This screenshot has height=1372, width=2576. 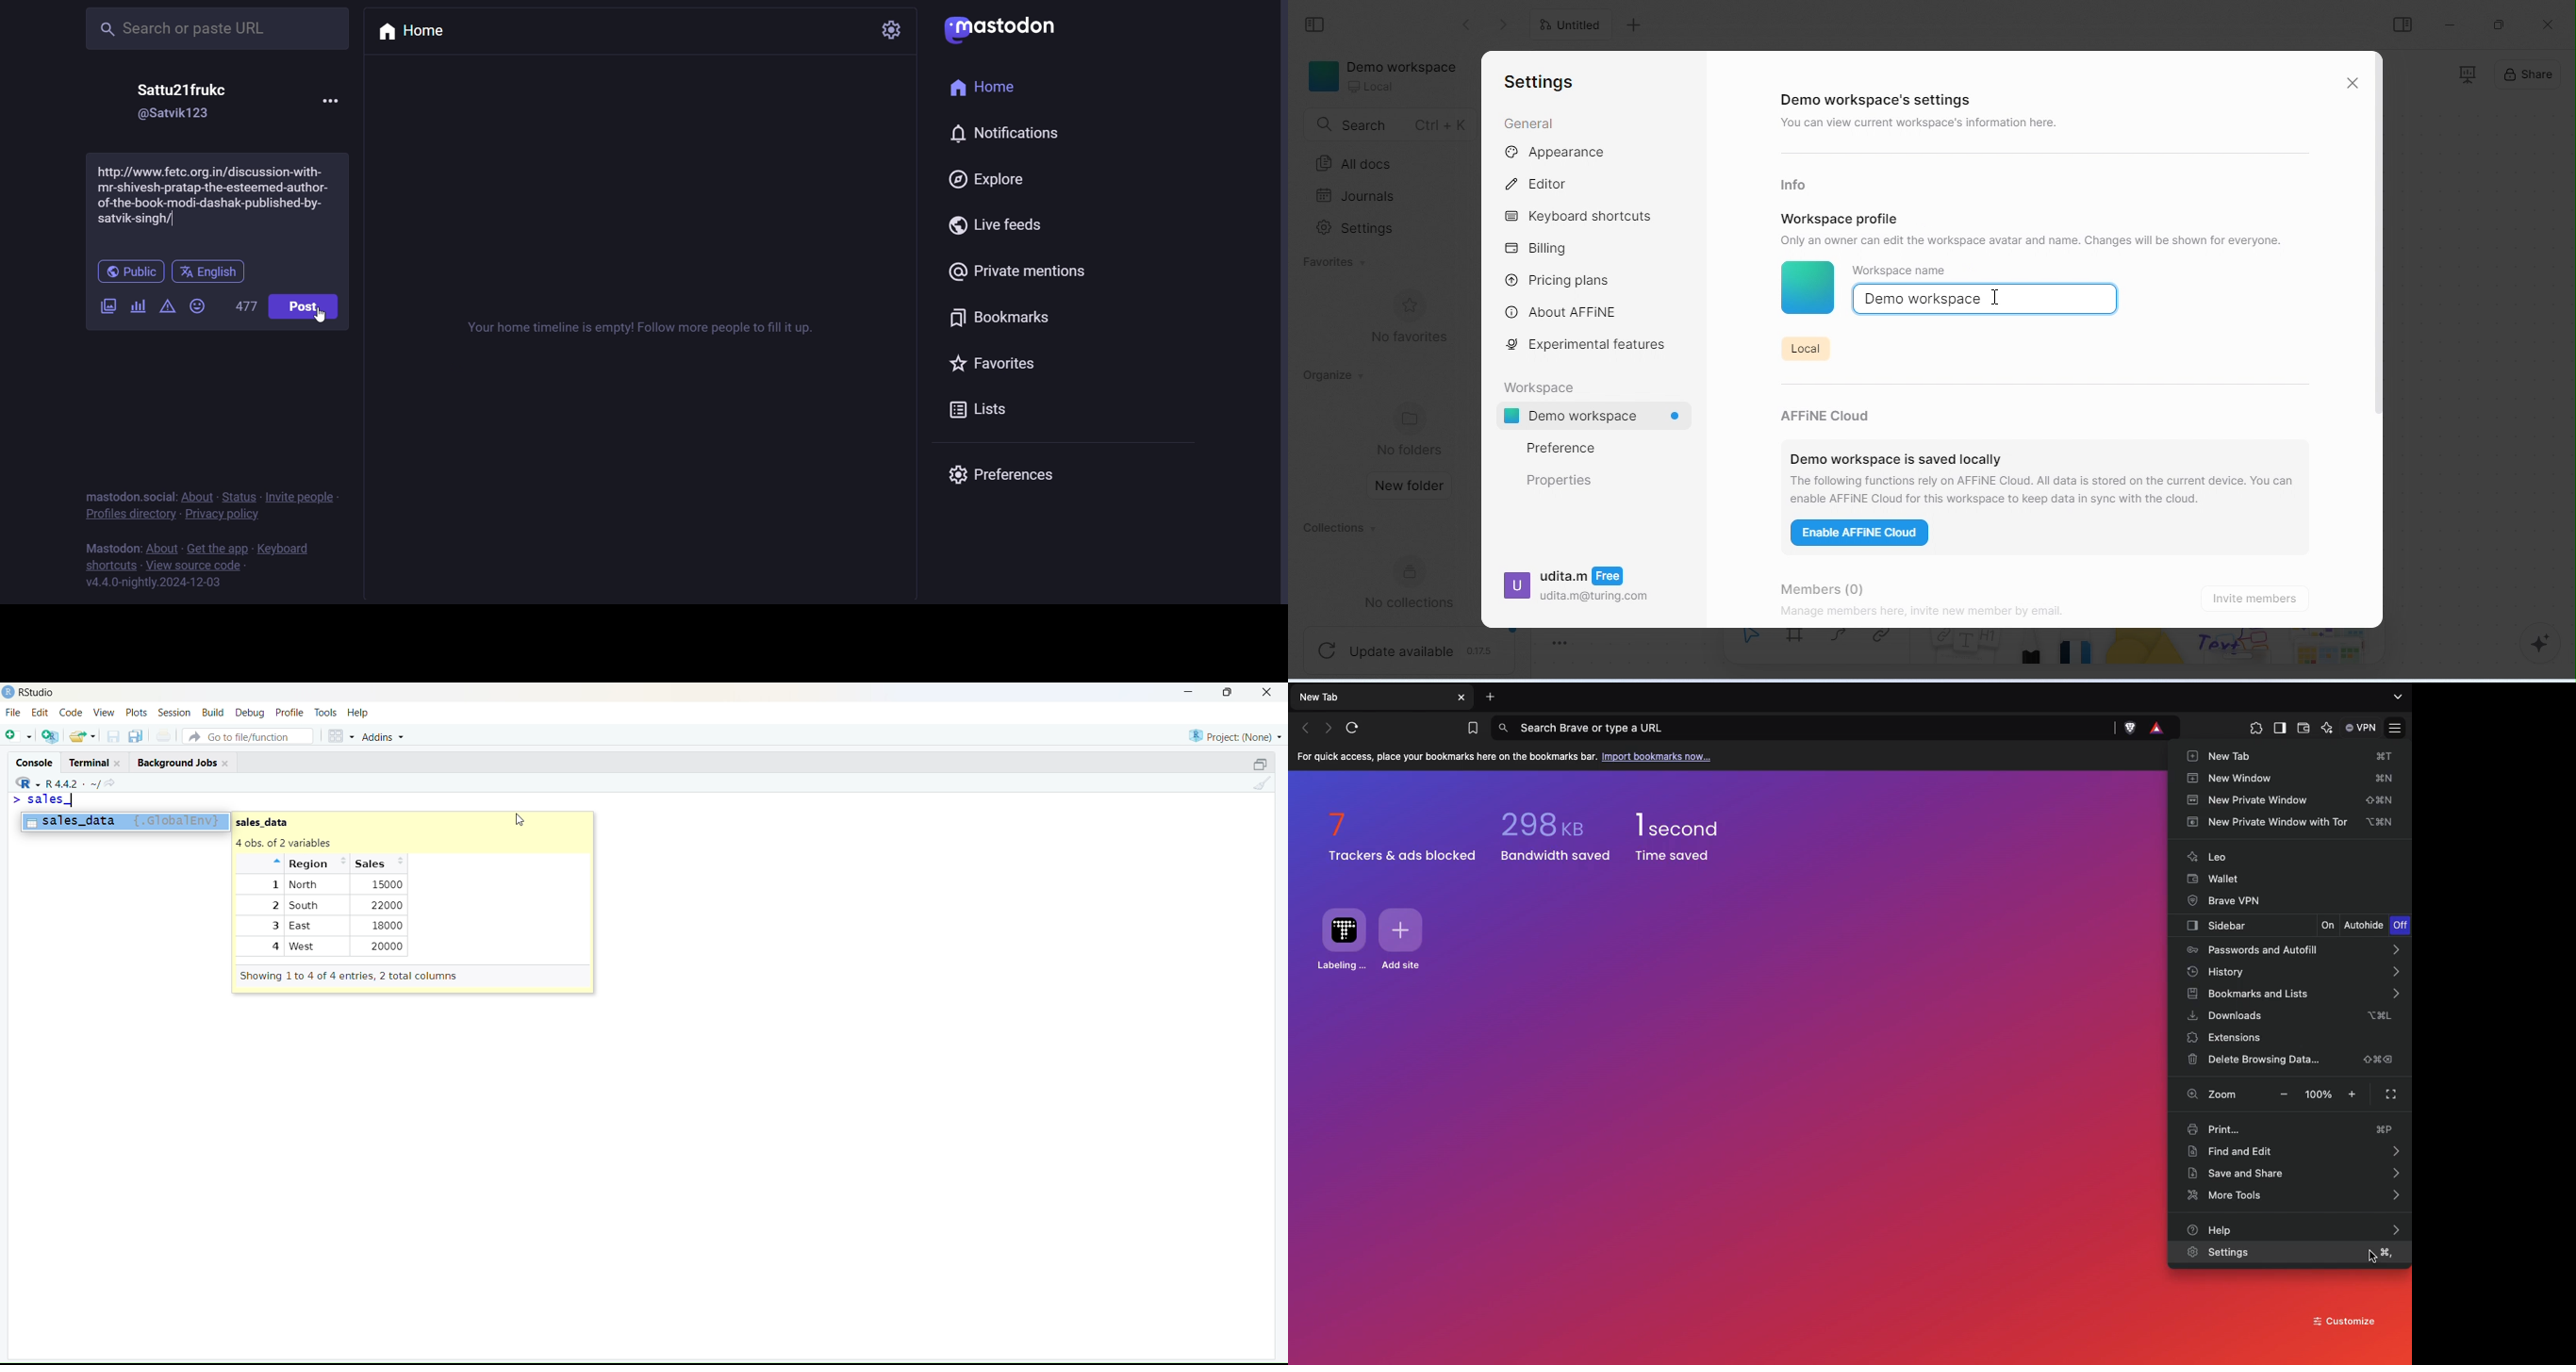 I want to click on workspace icon, so click(x=1807, y=289).